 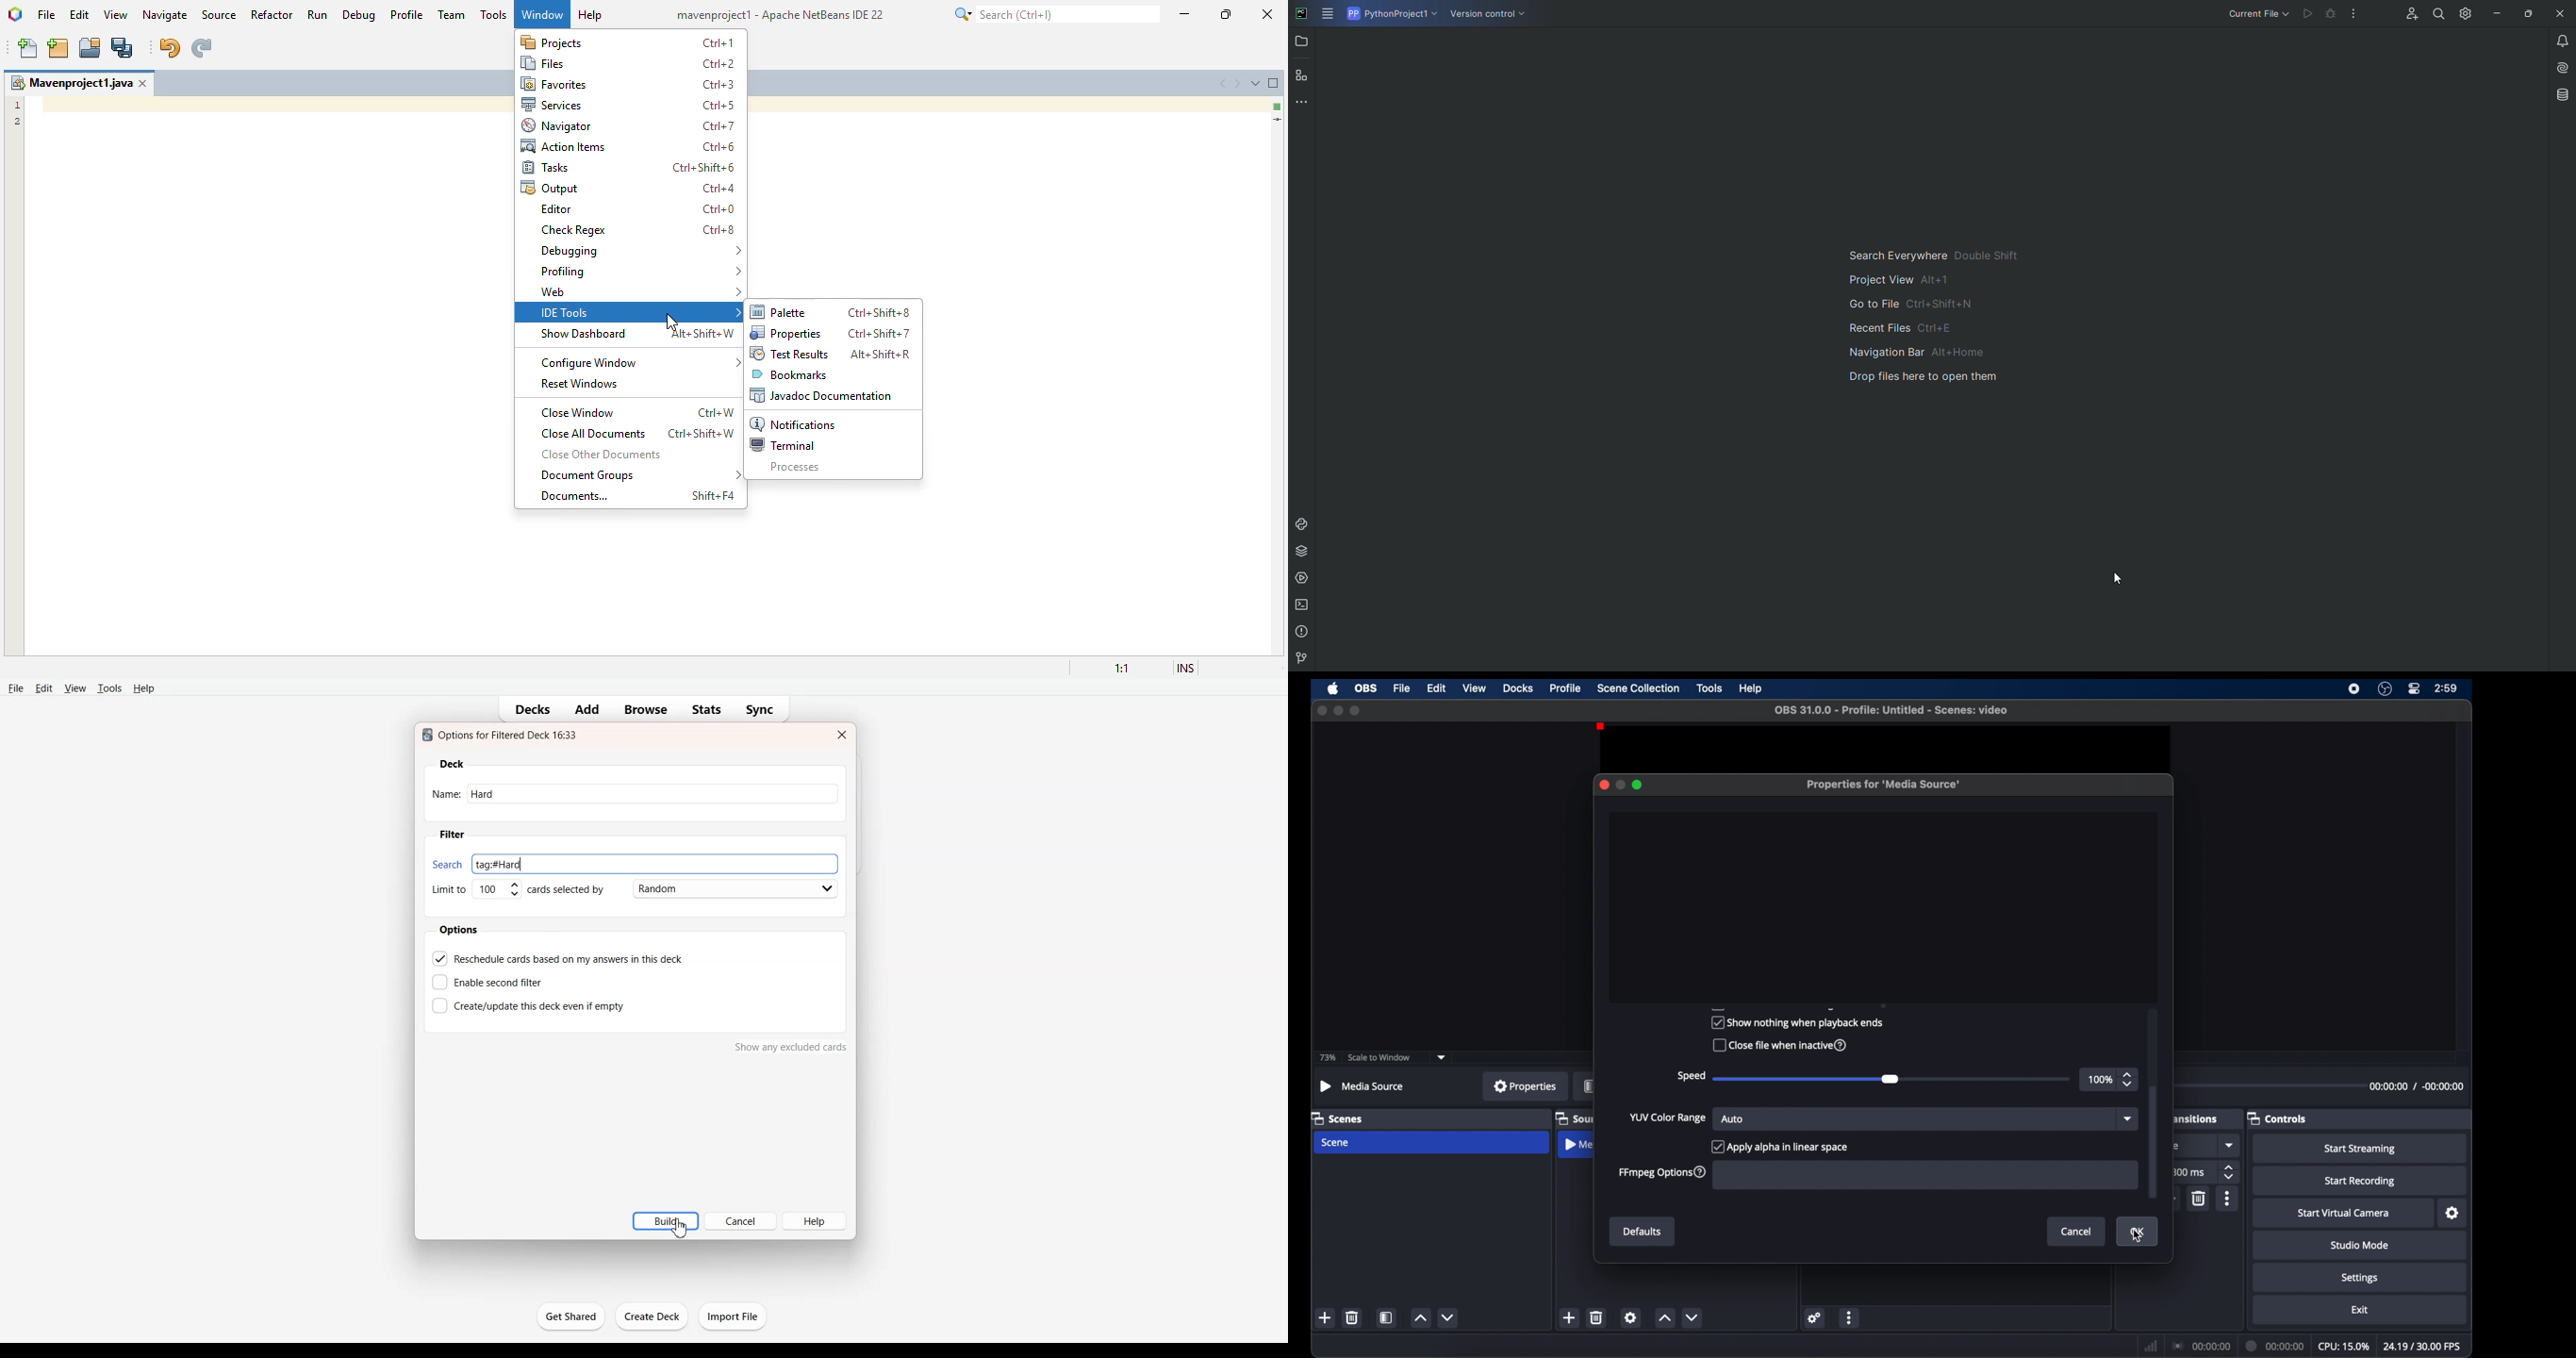 What do you see at coordinates (1386, 1317) in the screenshot?
I see `scene filters` at bounding box center [1386, 1317].